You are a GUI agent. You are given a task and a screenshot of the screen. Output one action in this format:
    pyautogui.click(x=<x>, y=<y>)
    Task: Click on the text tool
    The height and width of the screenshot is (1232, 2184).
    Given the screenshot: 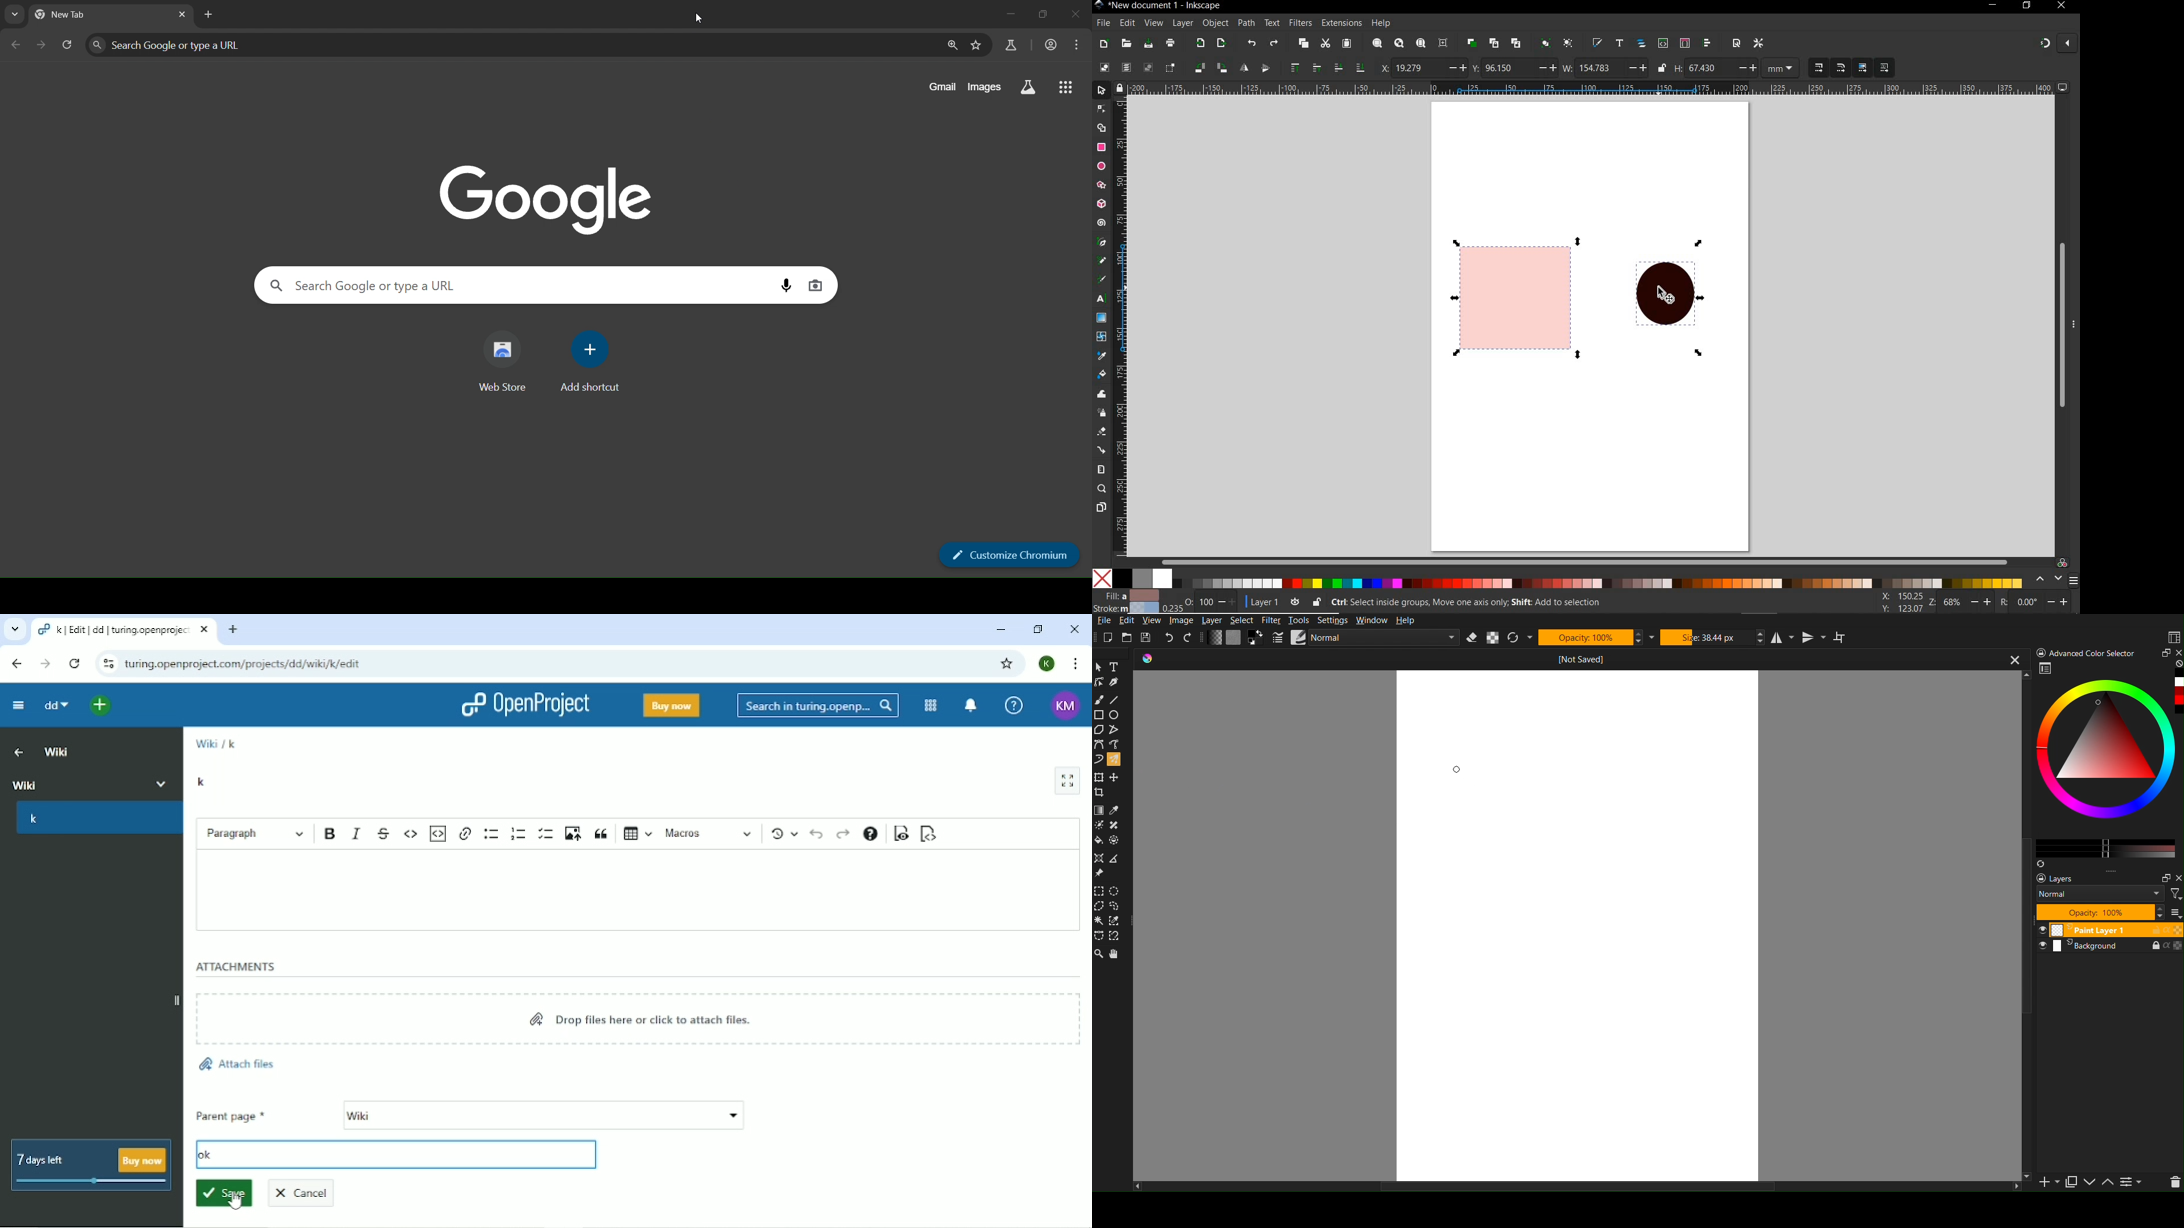 What is the action you would take?
    pyautogui.click(x=1100, y=299)
    